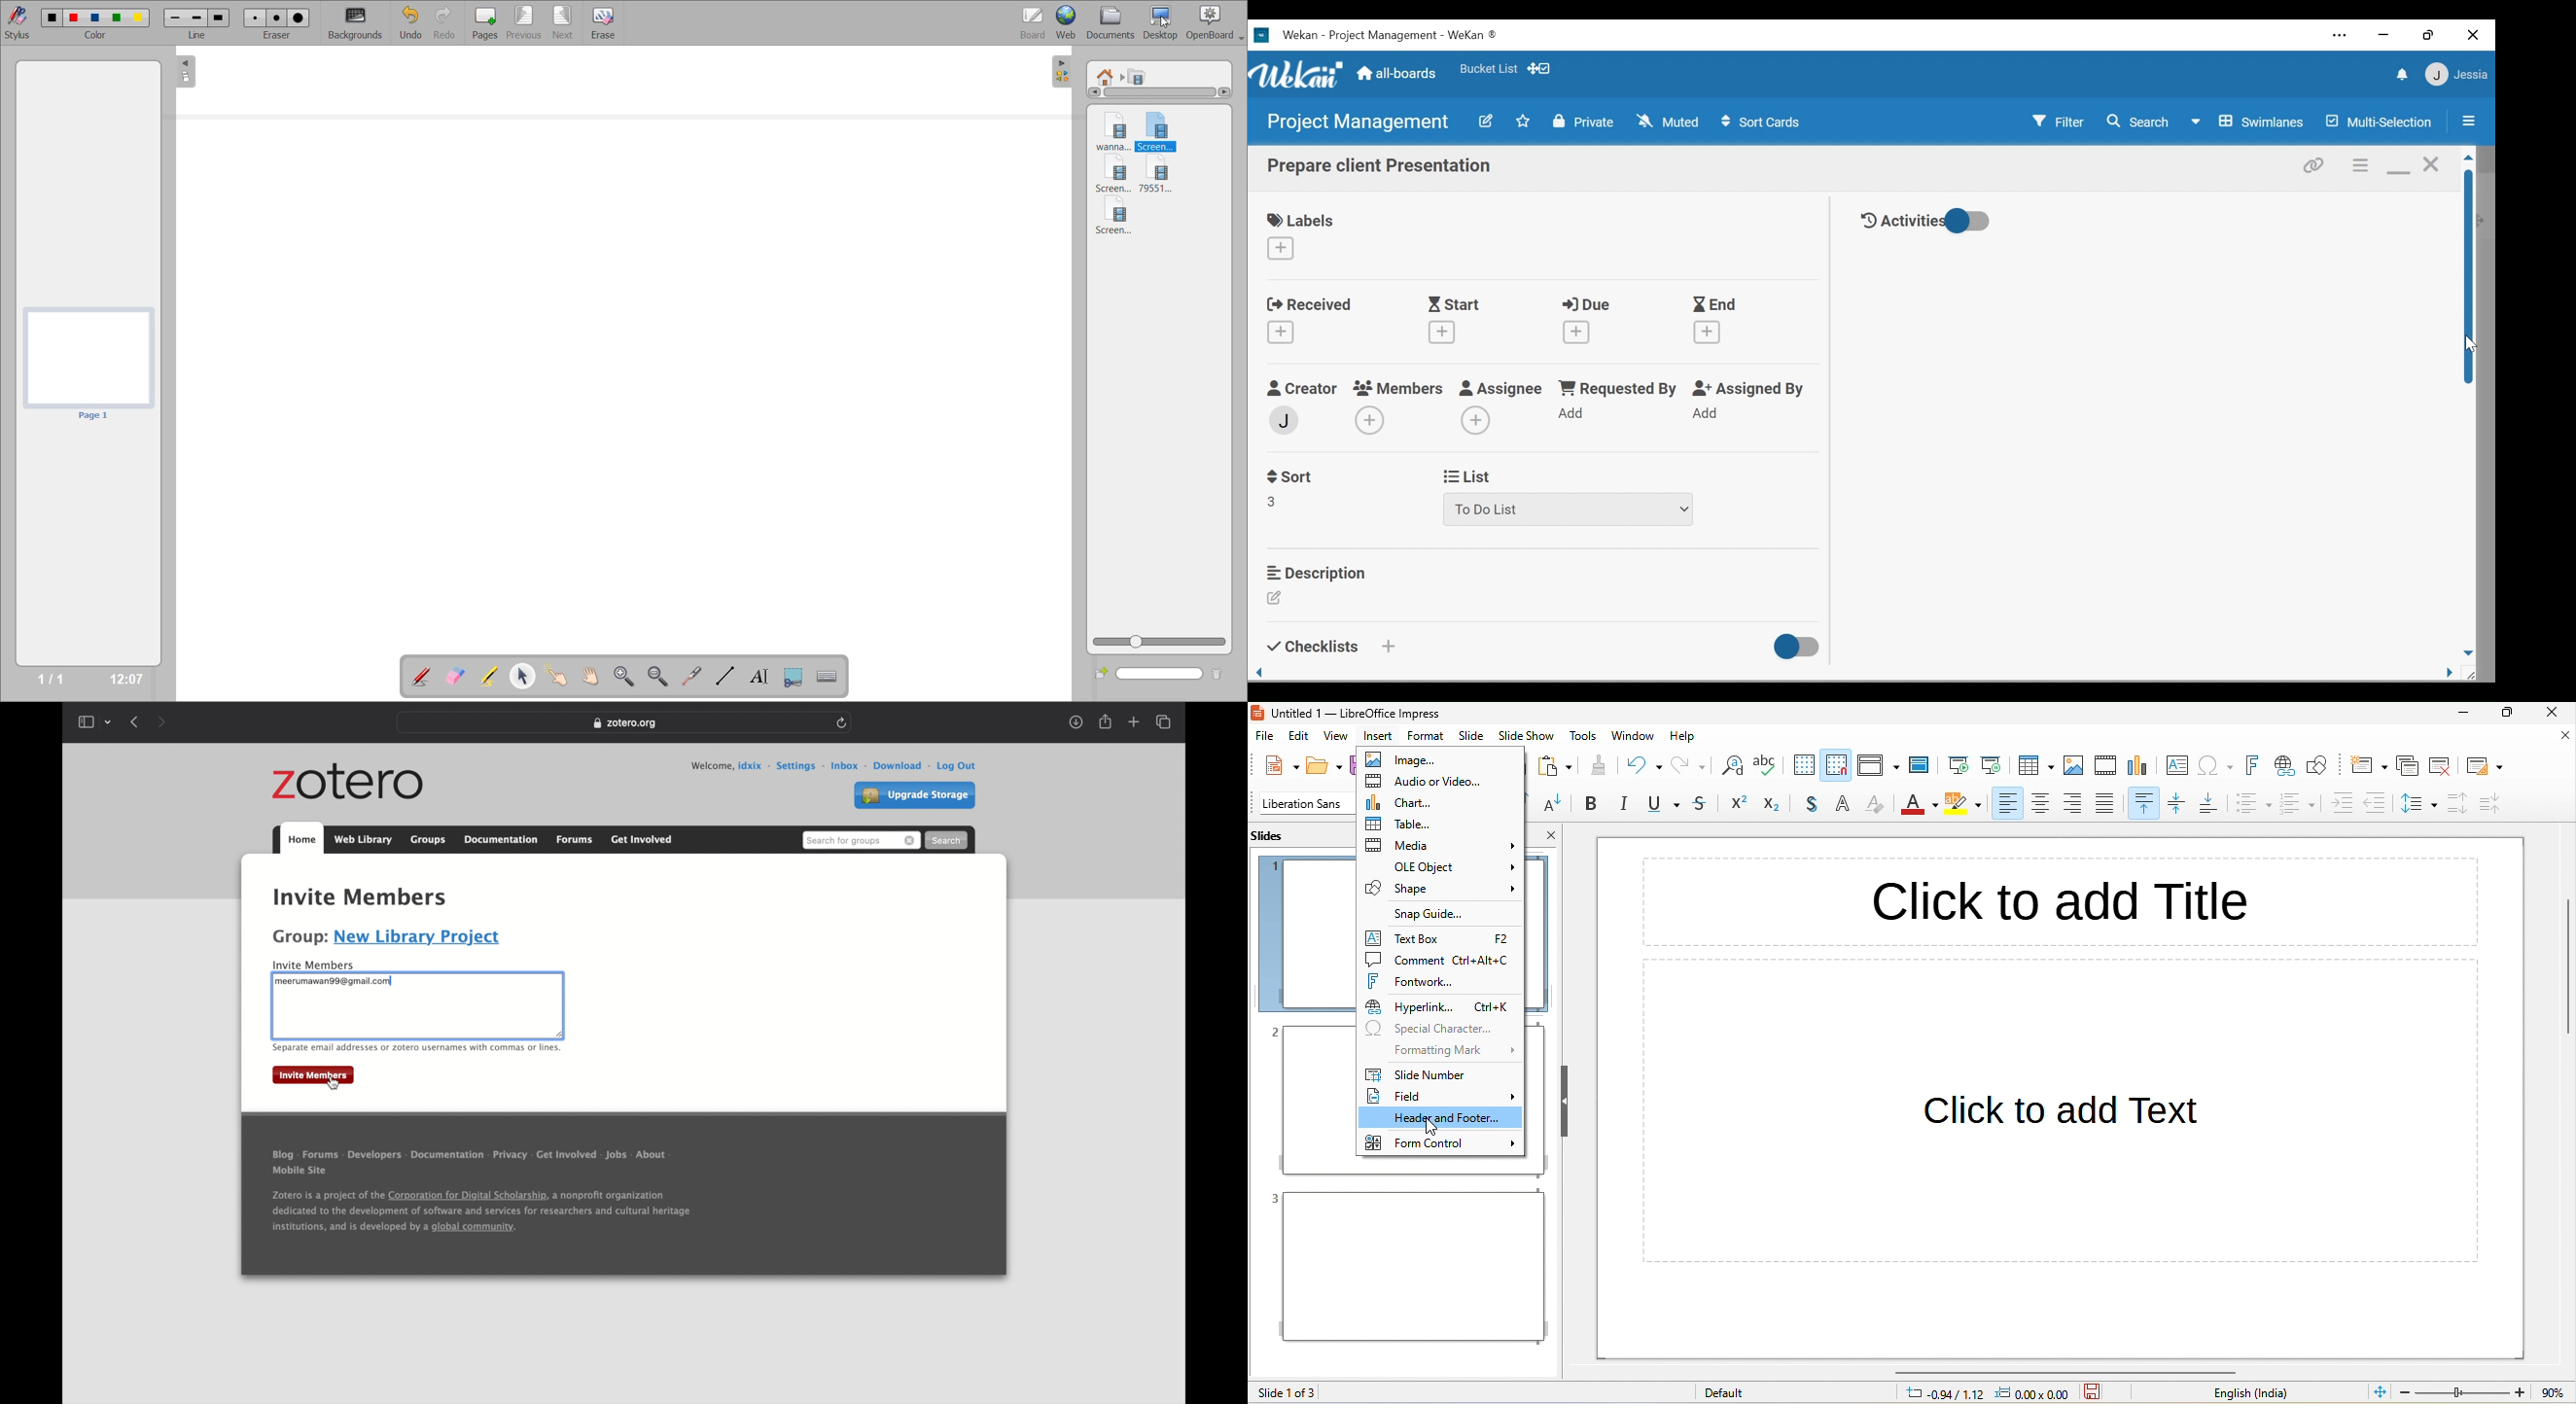  Describe the element at coordinates (2457, 73) in the screenshot. I see `member settings` at that location.